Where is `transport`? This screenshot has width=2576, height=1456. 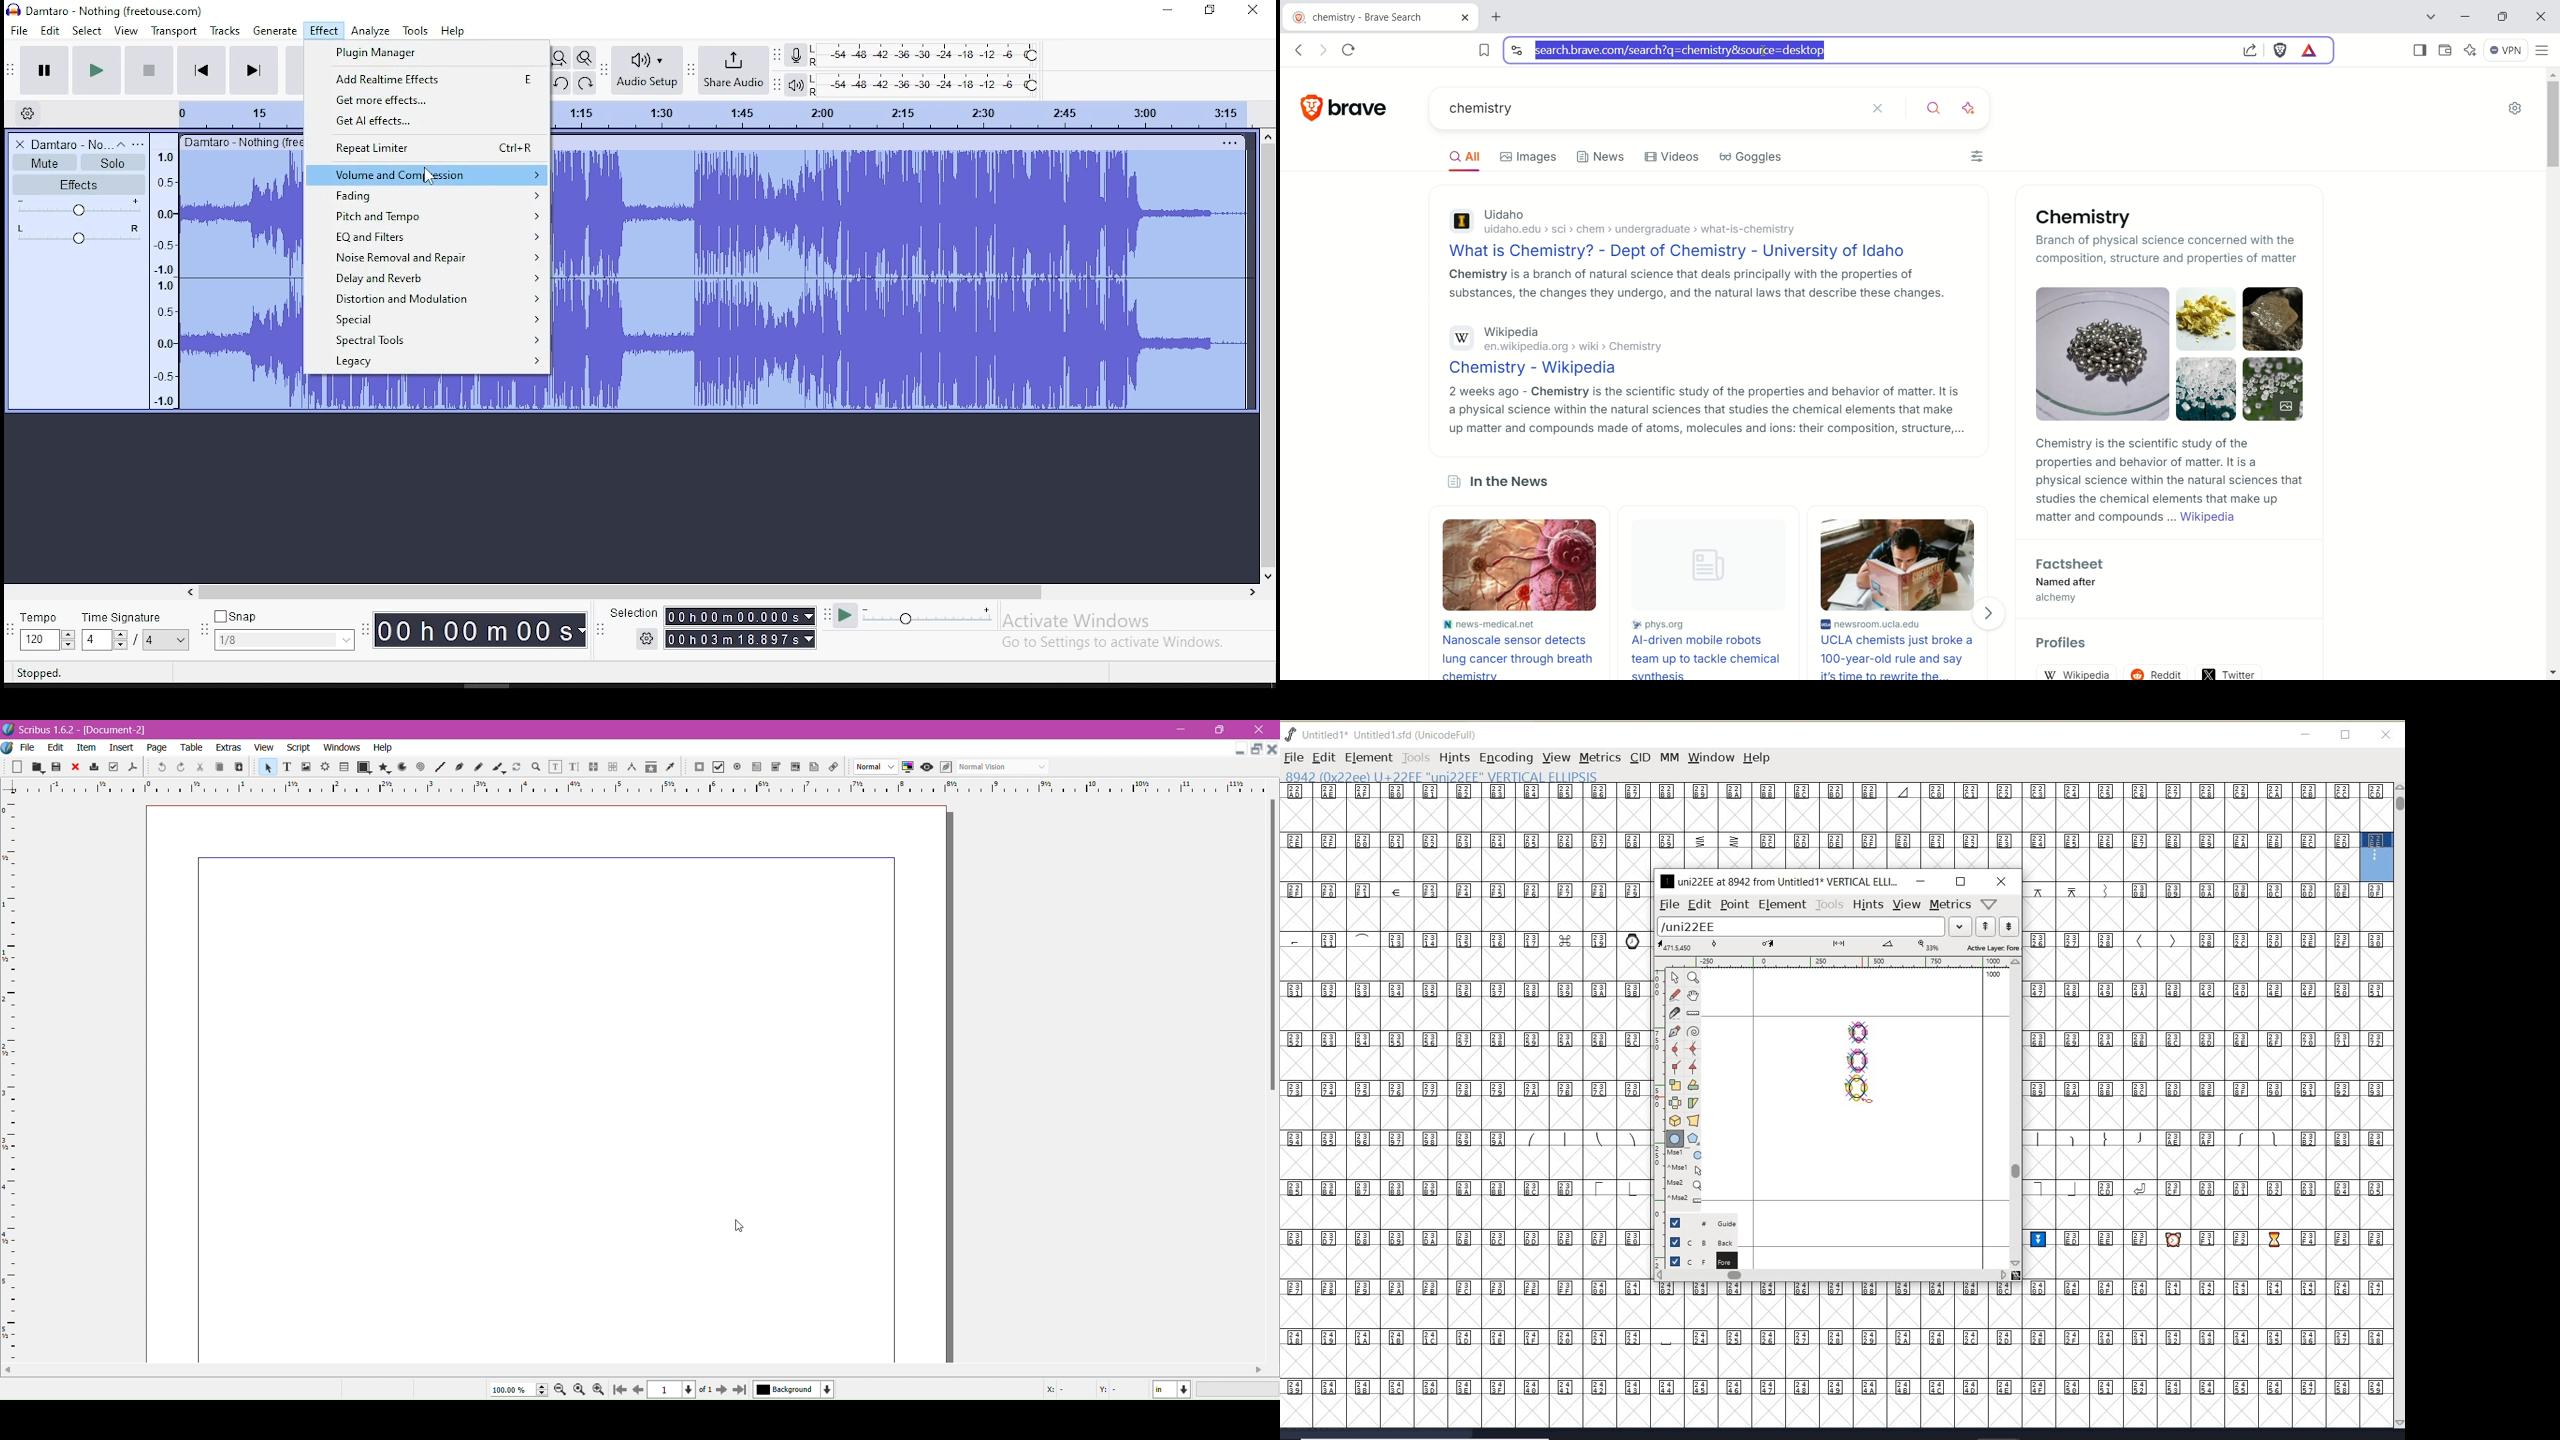
transport is located at coordinates (173, 30).